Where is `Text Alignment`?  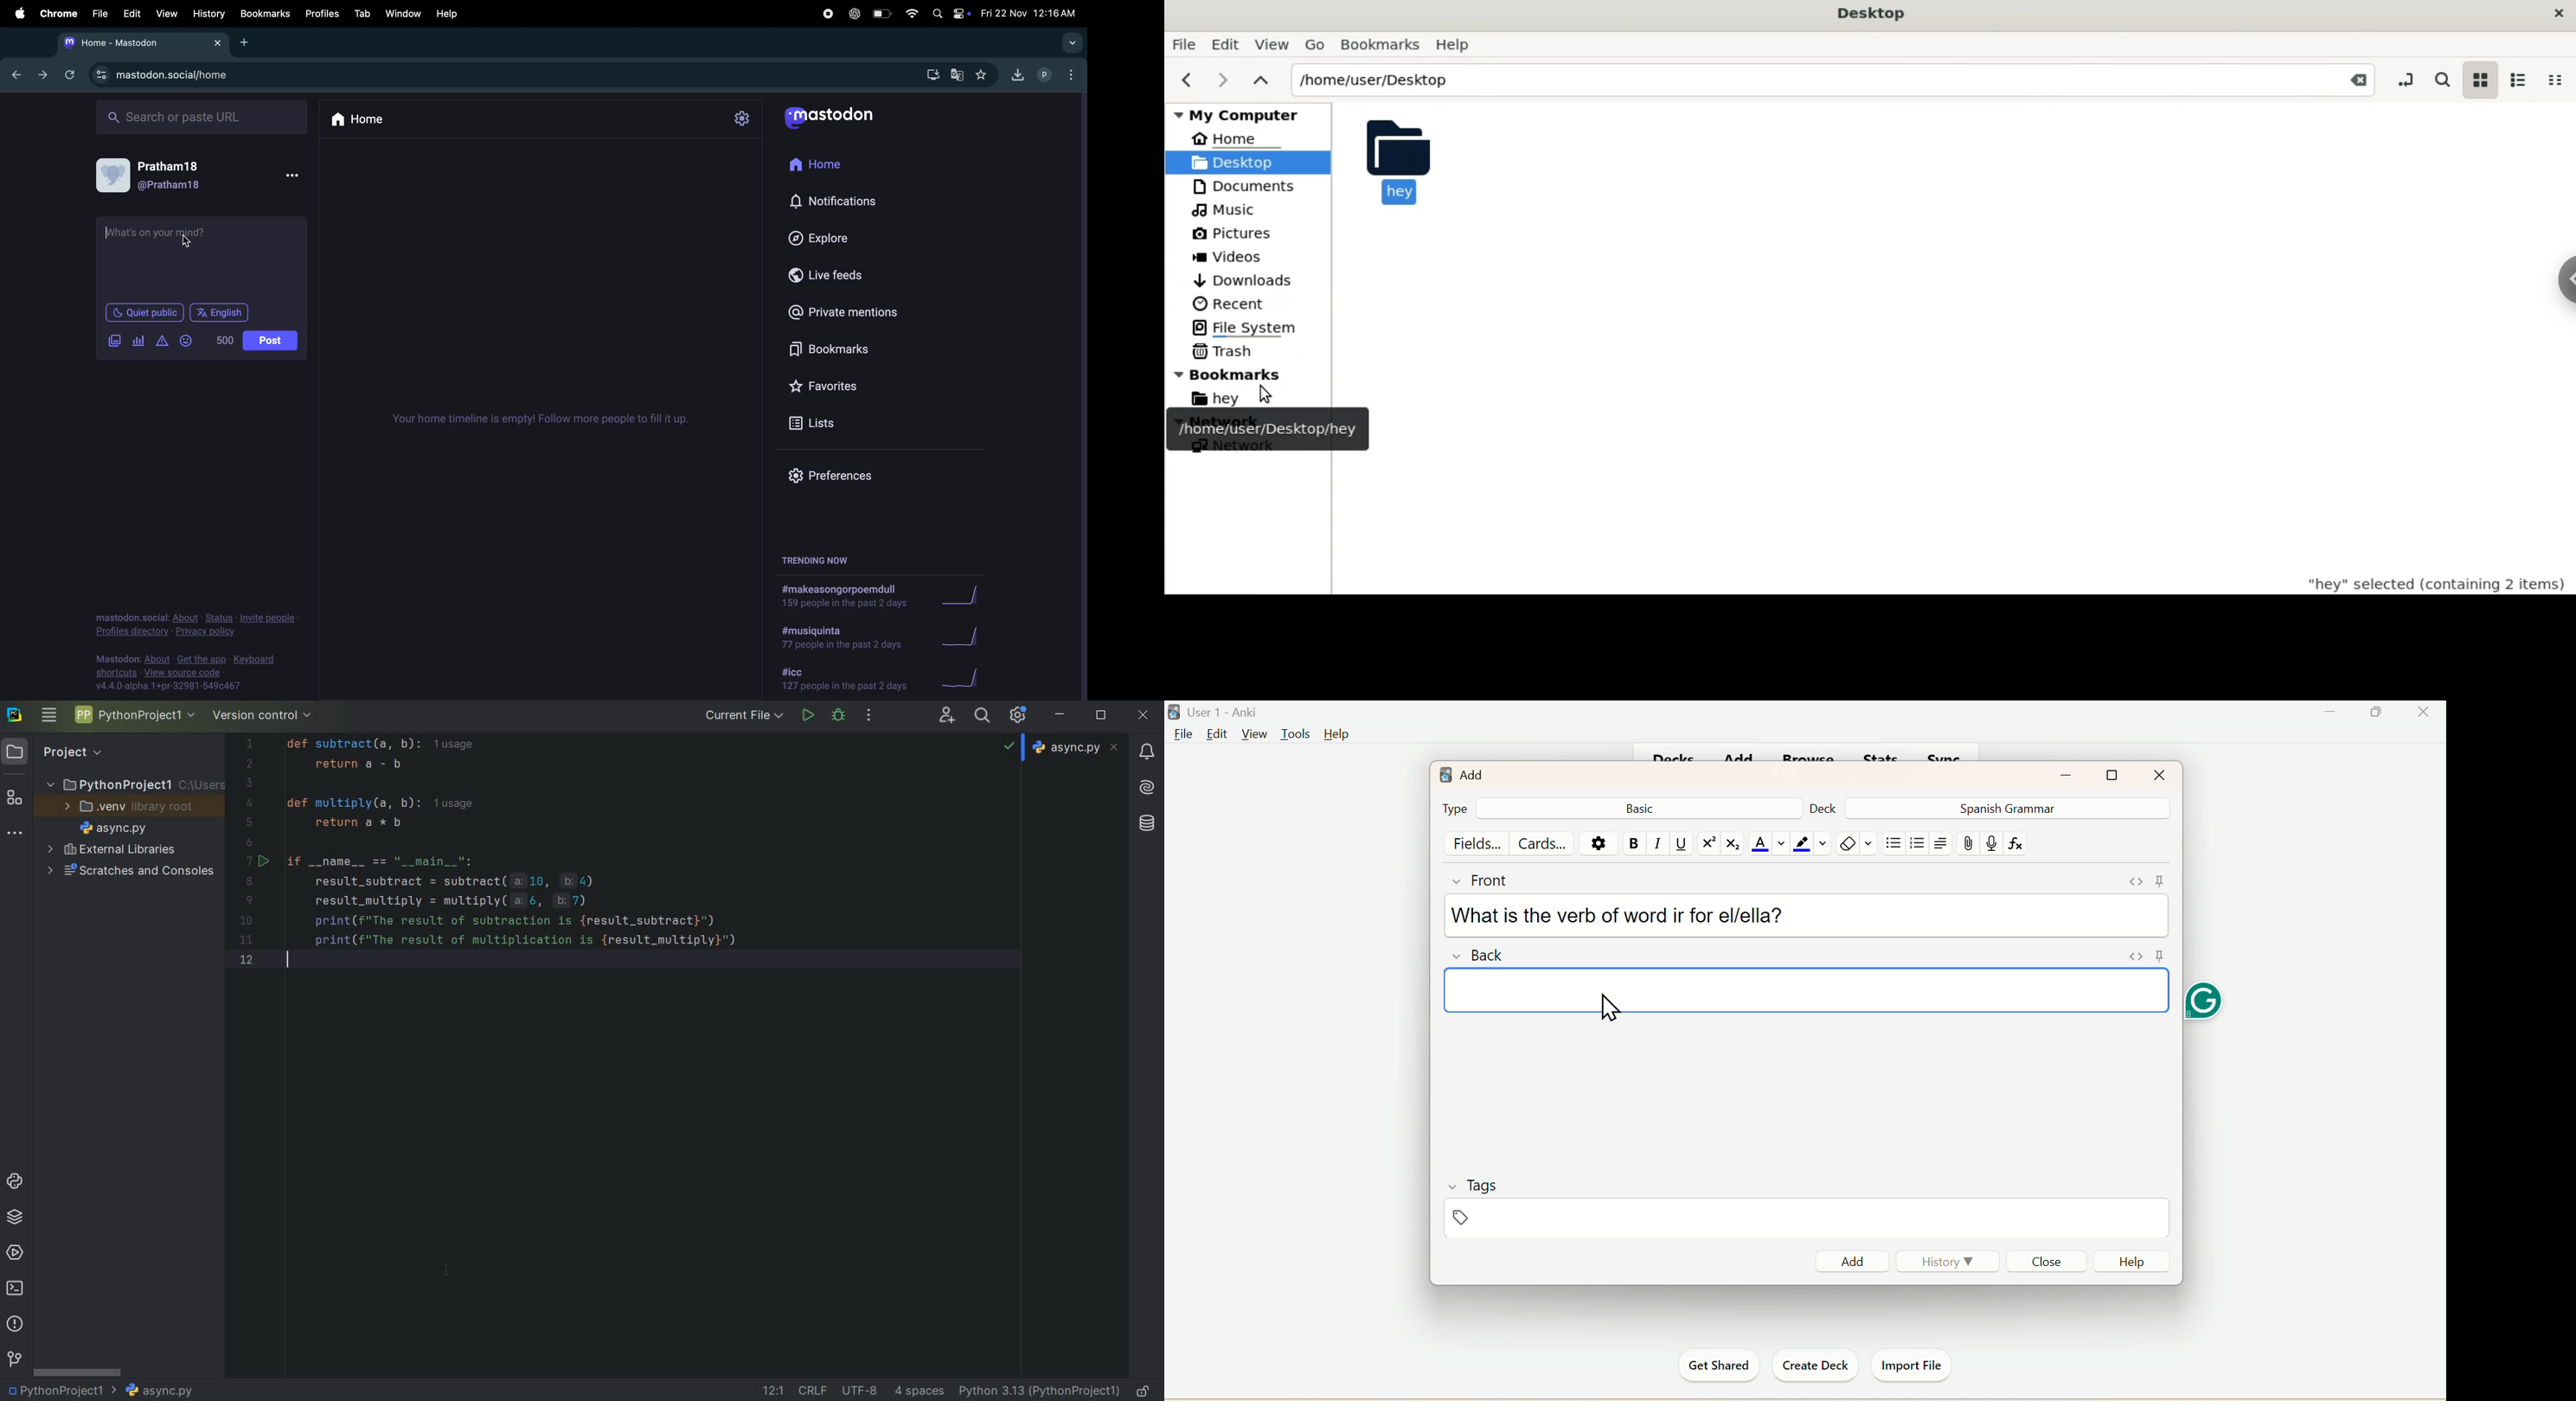
Text Alignment is located at coordinates (1941, 844).